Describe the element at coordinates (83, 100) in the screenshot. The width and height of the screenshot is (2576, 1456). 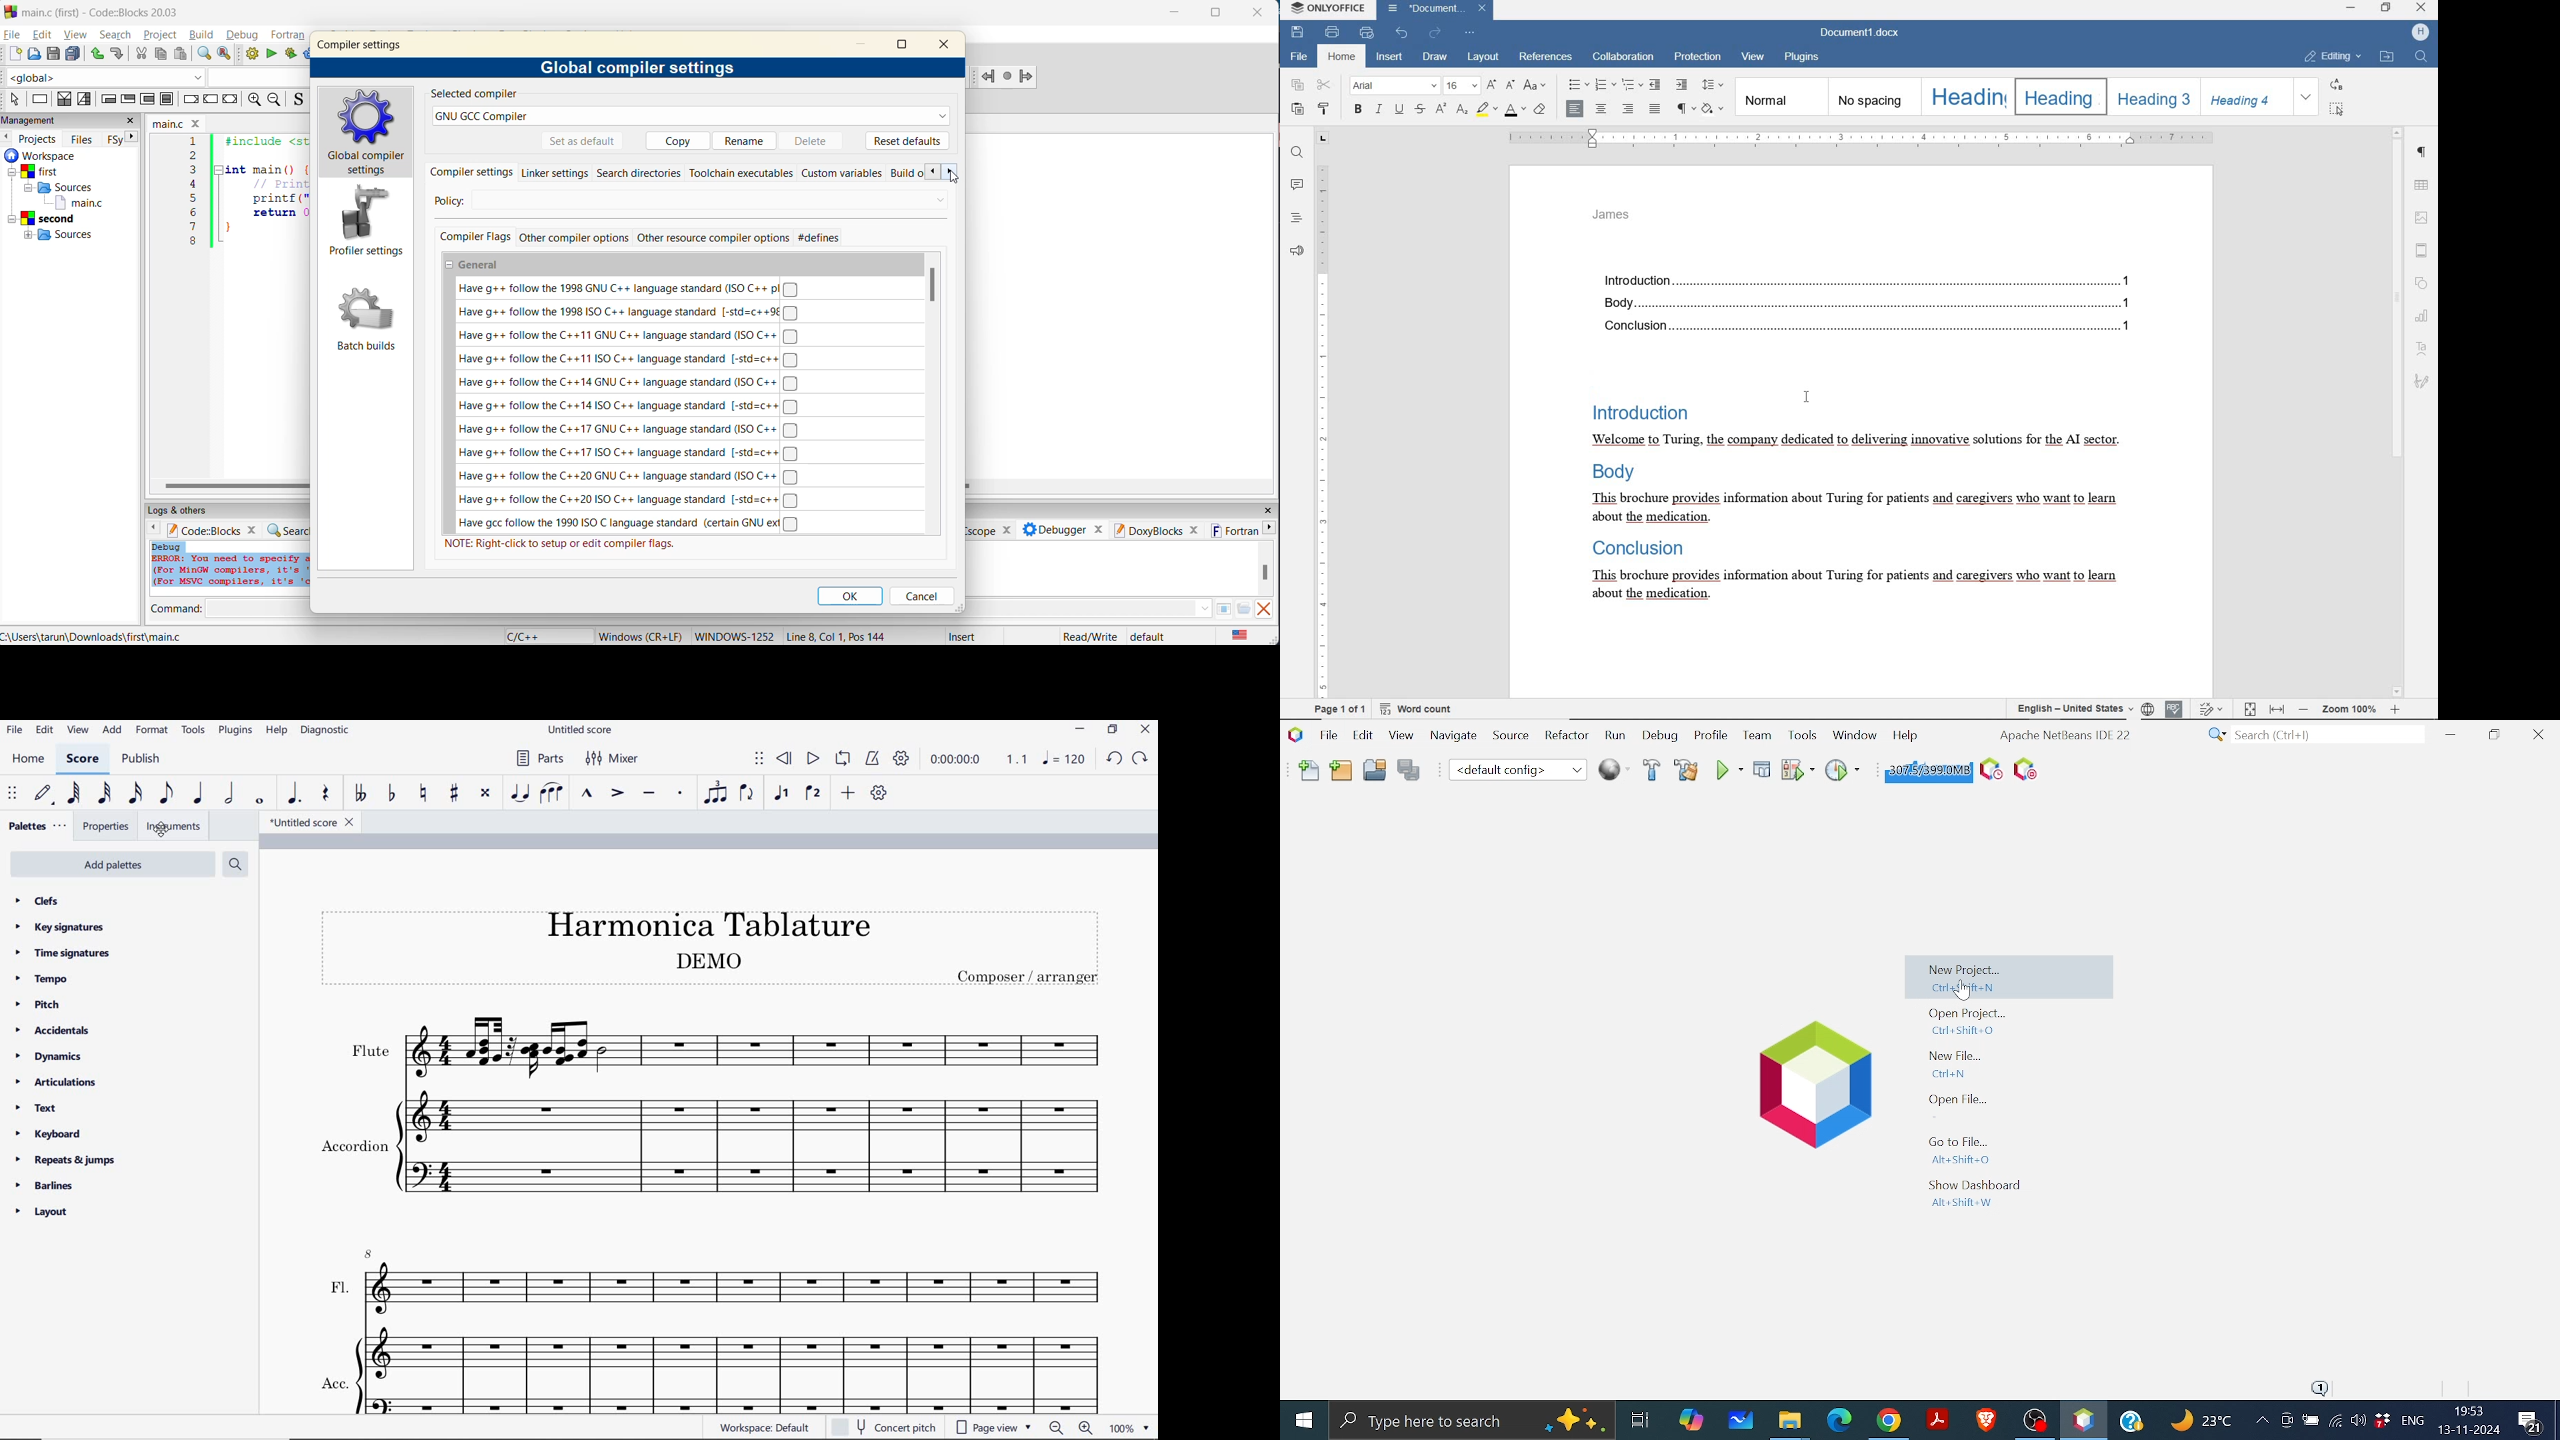
I see `selection` at that location.